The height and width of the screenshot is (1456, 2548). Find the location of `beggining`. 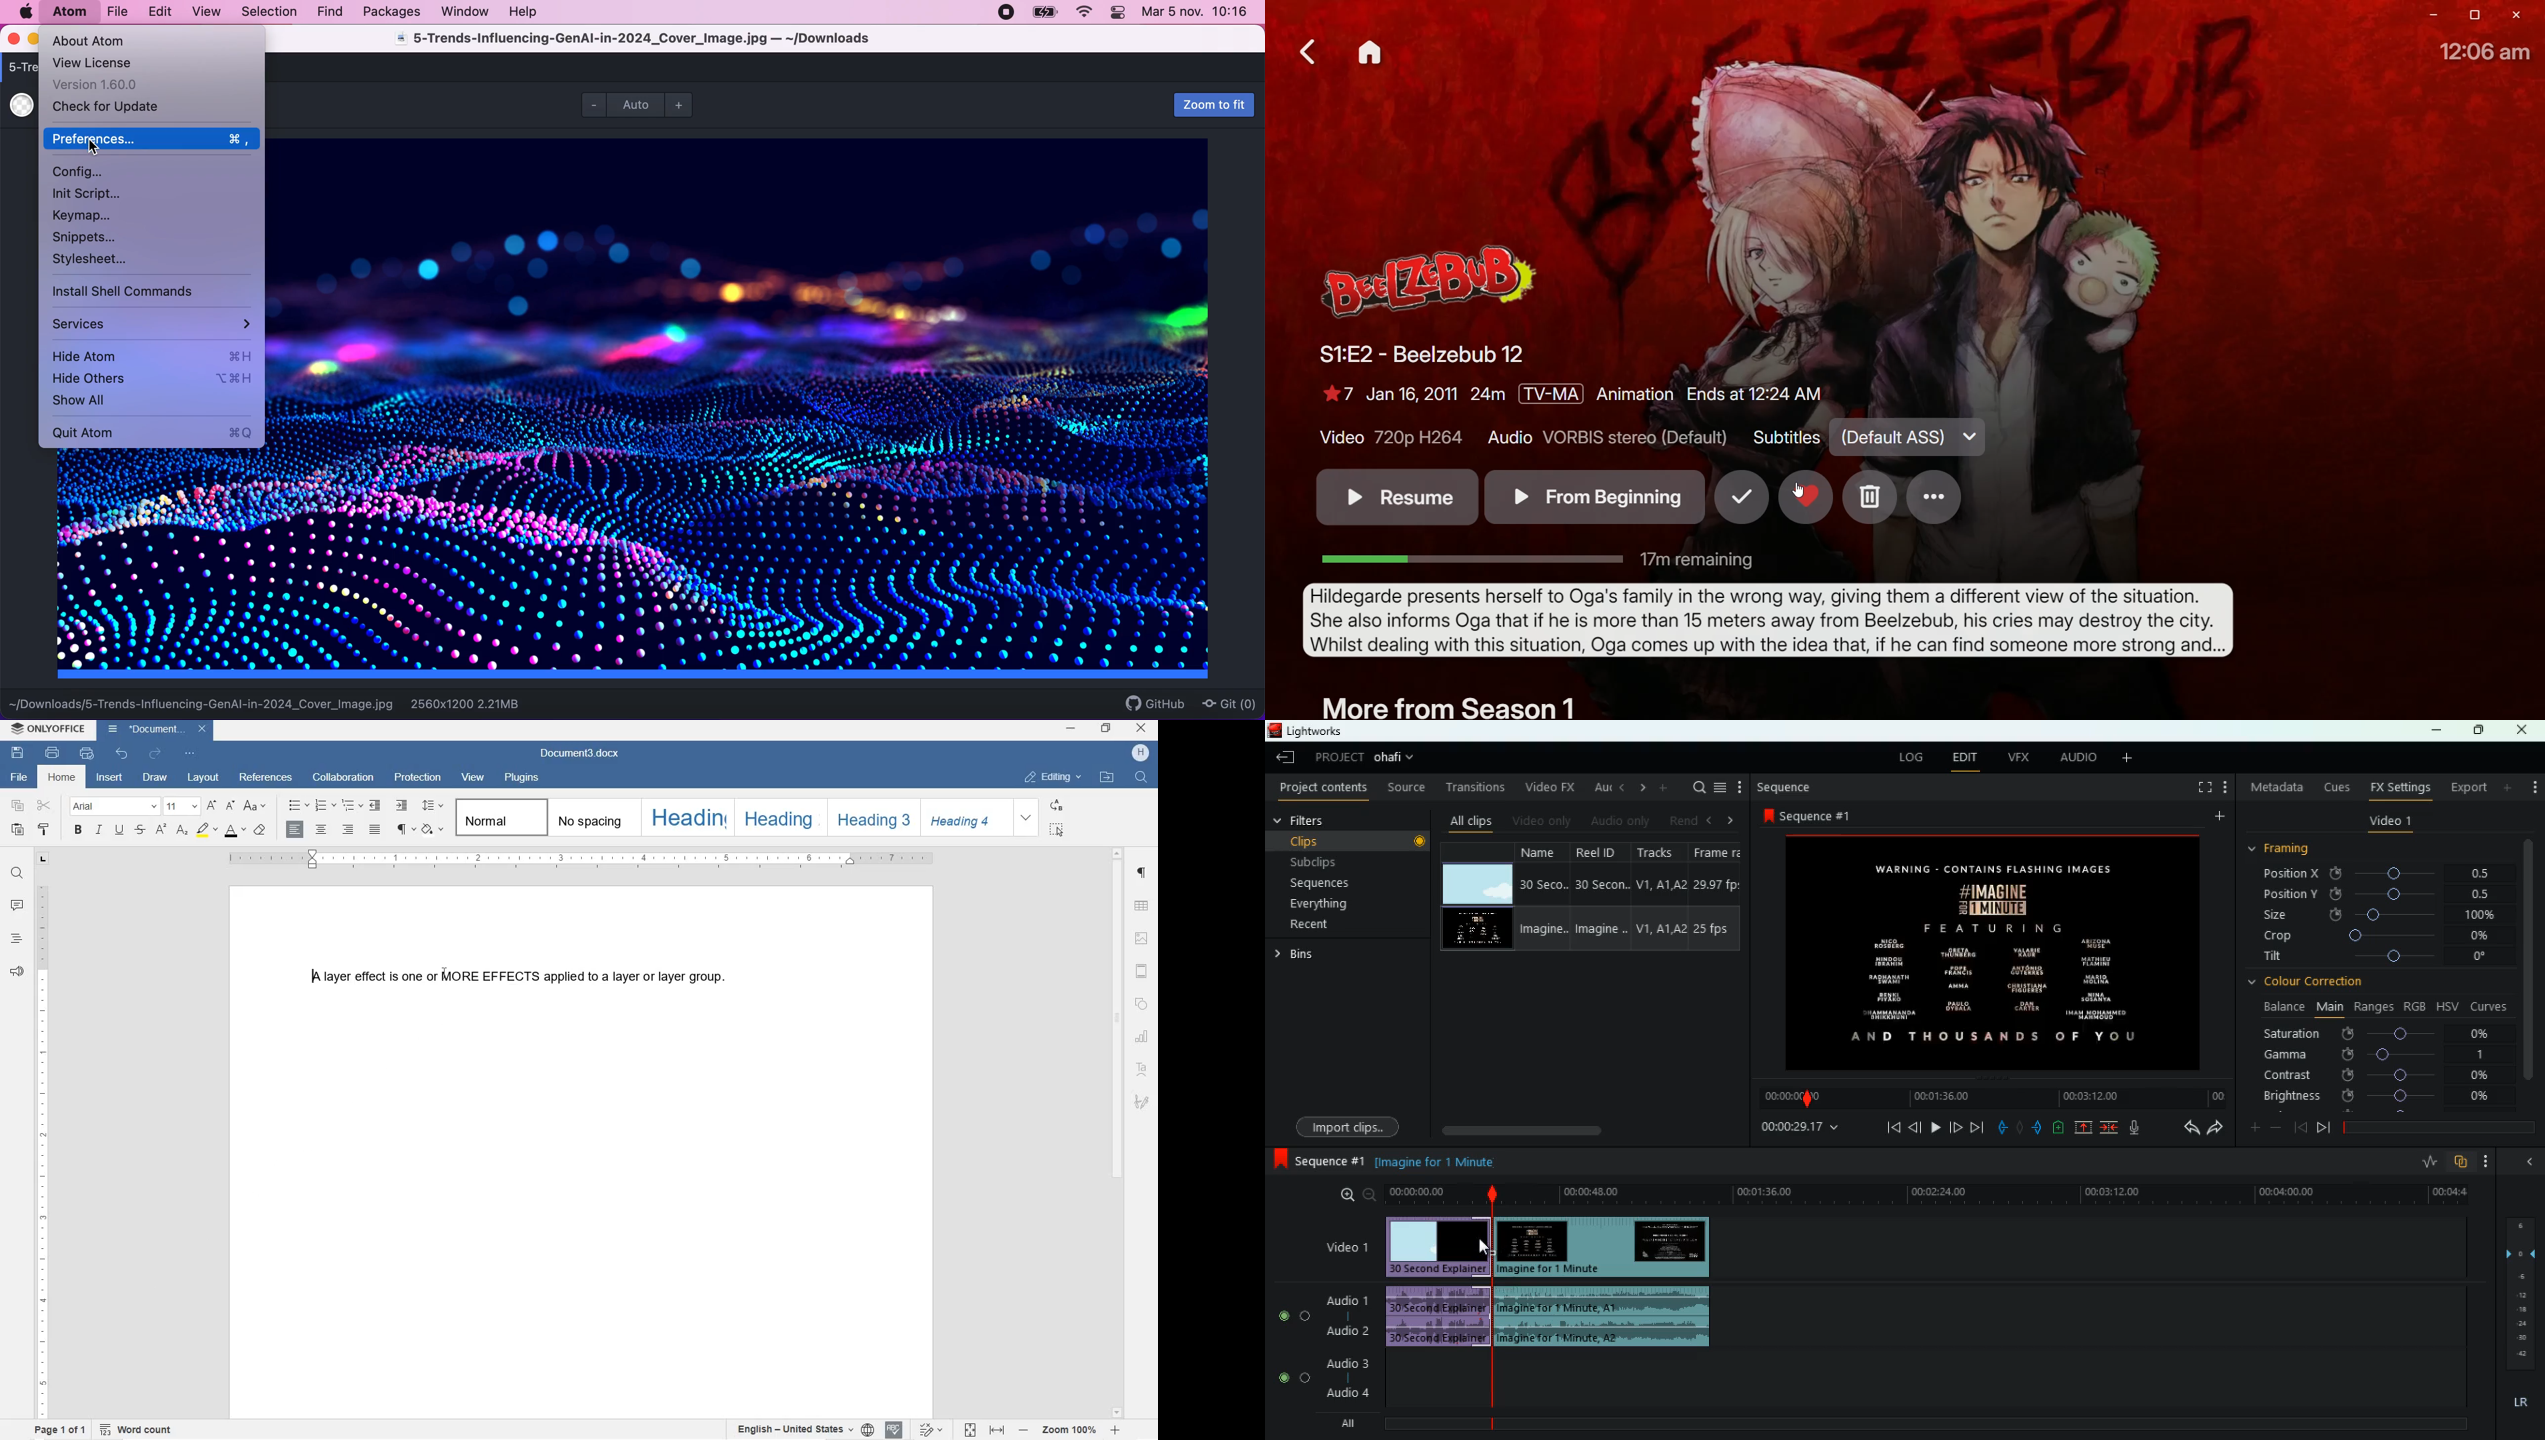

beggining is located at coordinates (1887, 1127).